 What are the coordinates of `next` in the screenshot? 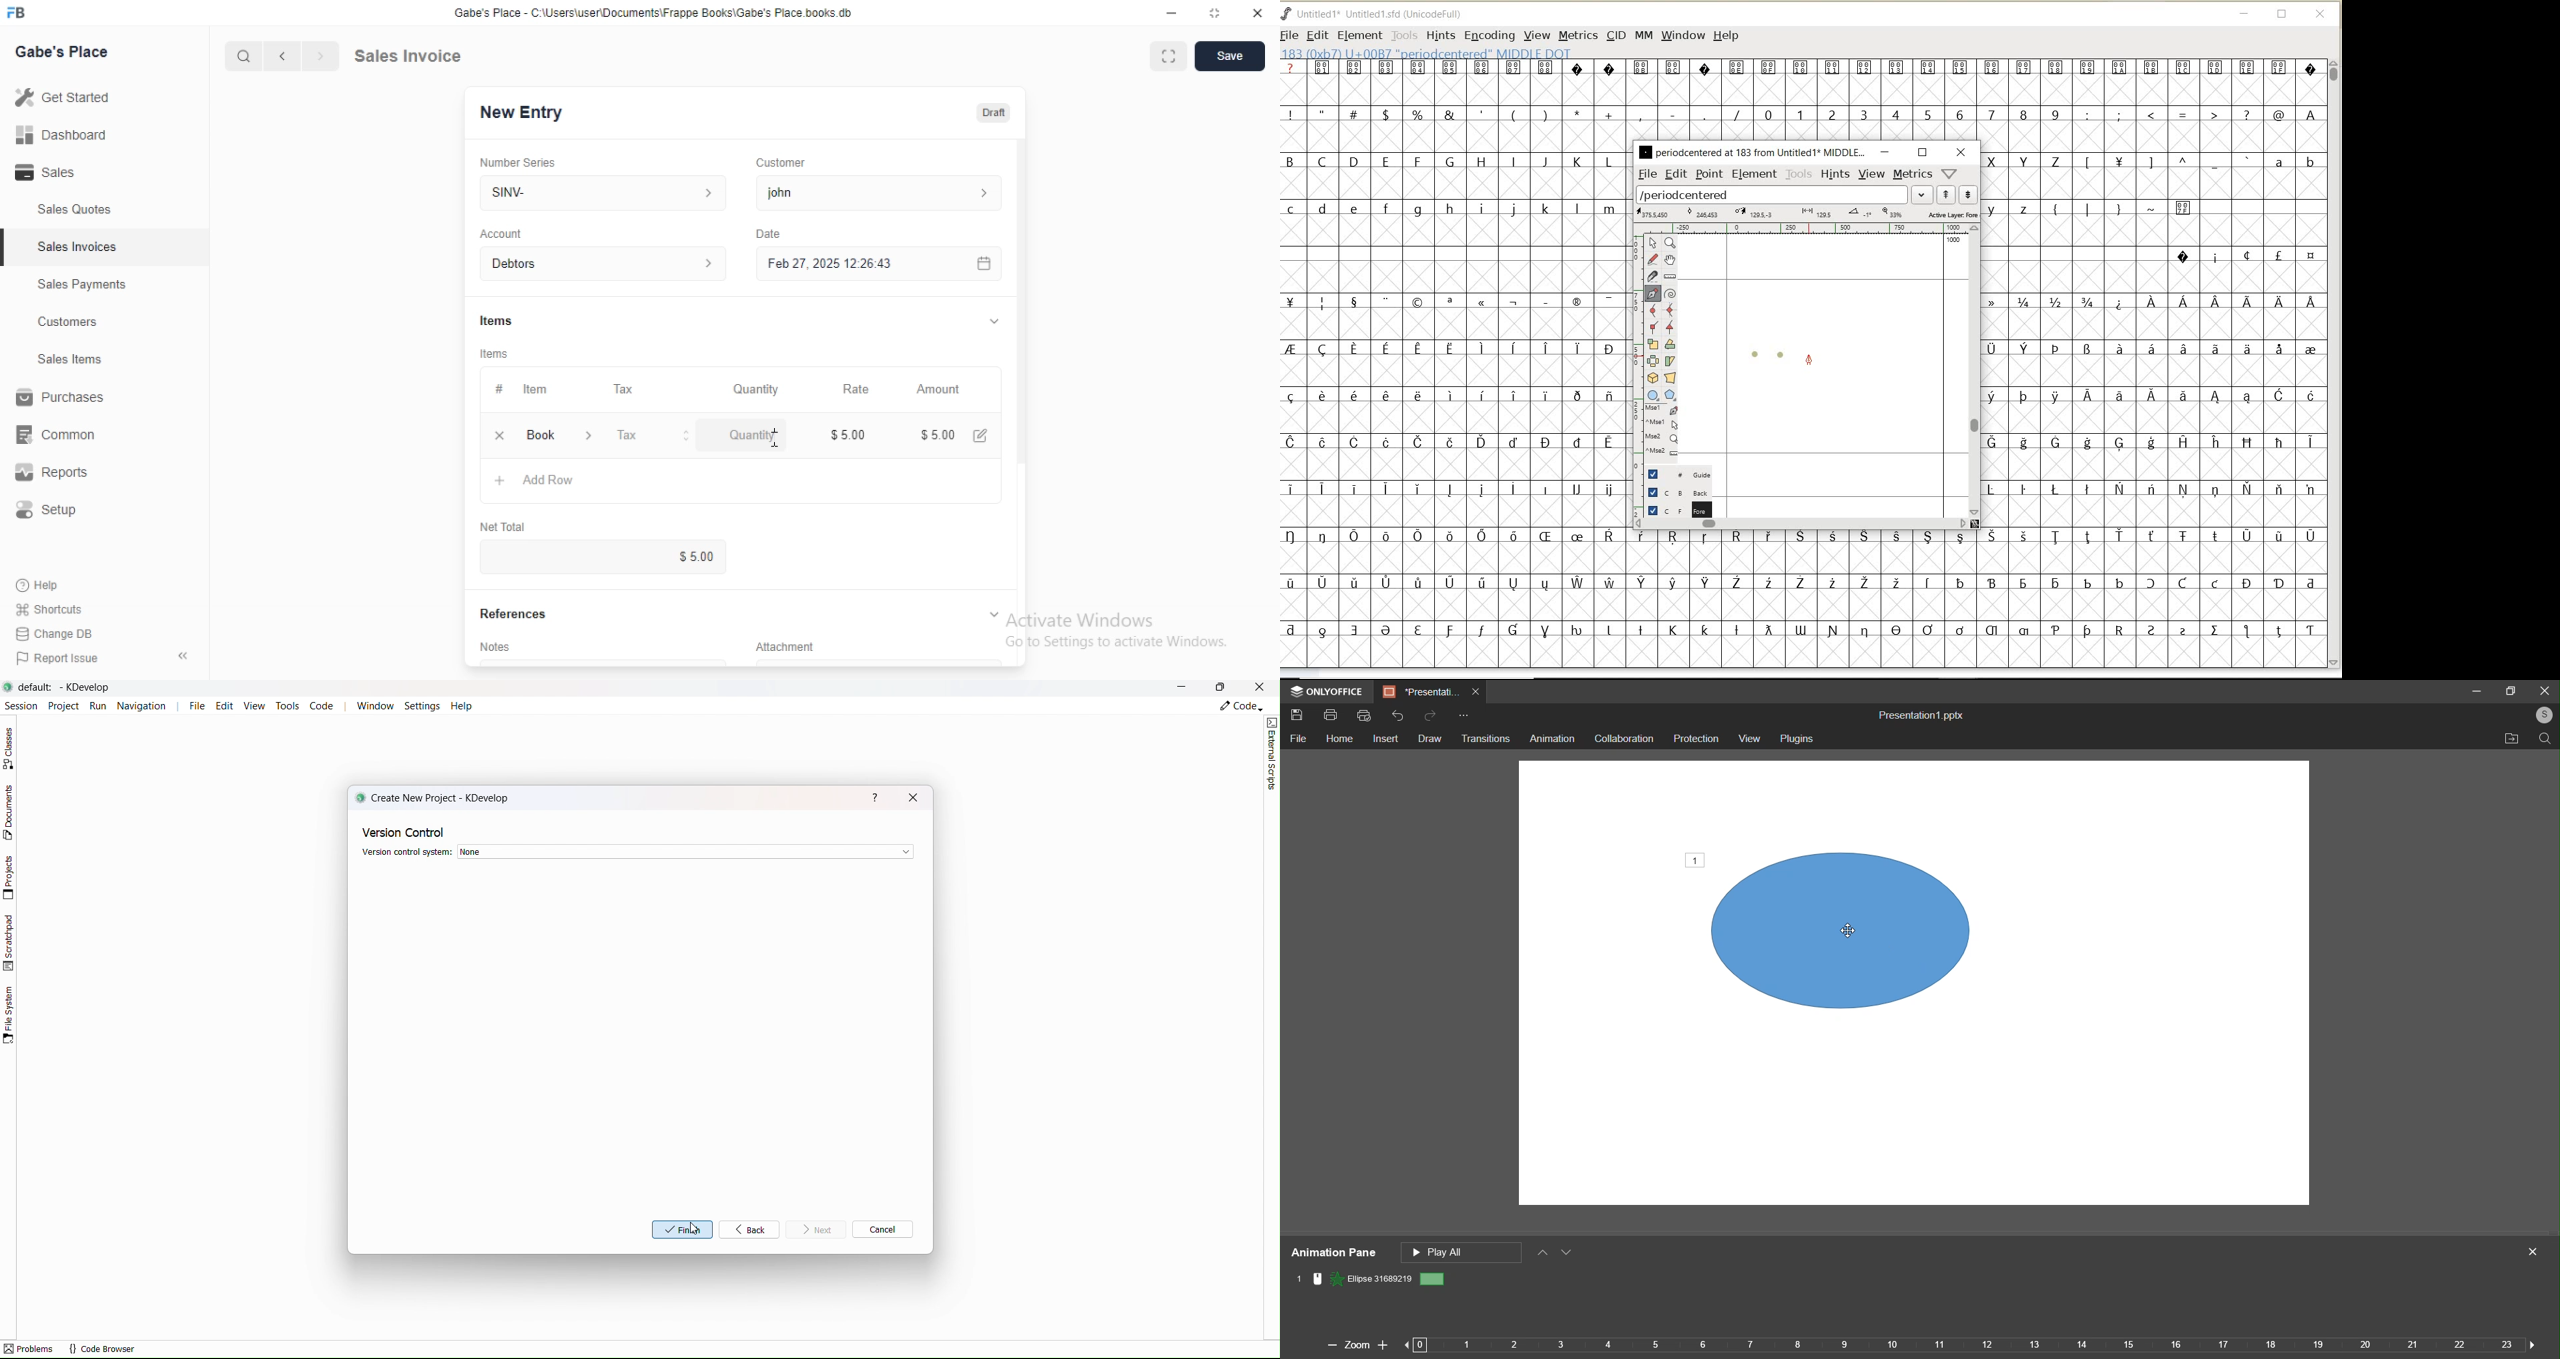 It's located at (2529, 1343).